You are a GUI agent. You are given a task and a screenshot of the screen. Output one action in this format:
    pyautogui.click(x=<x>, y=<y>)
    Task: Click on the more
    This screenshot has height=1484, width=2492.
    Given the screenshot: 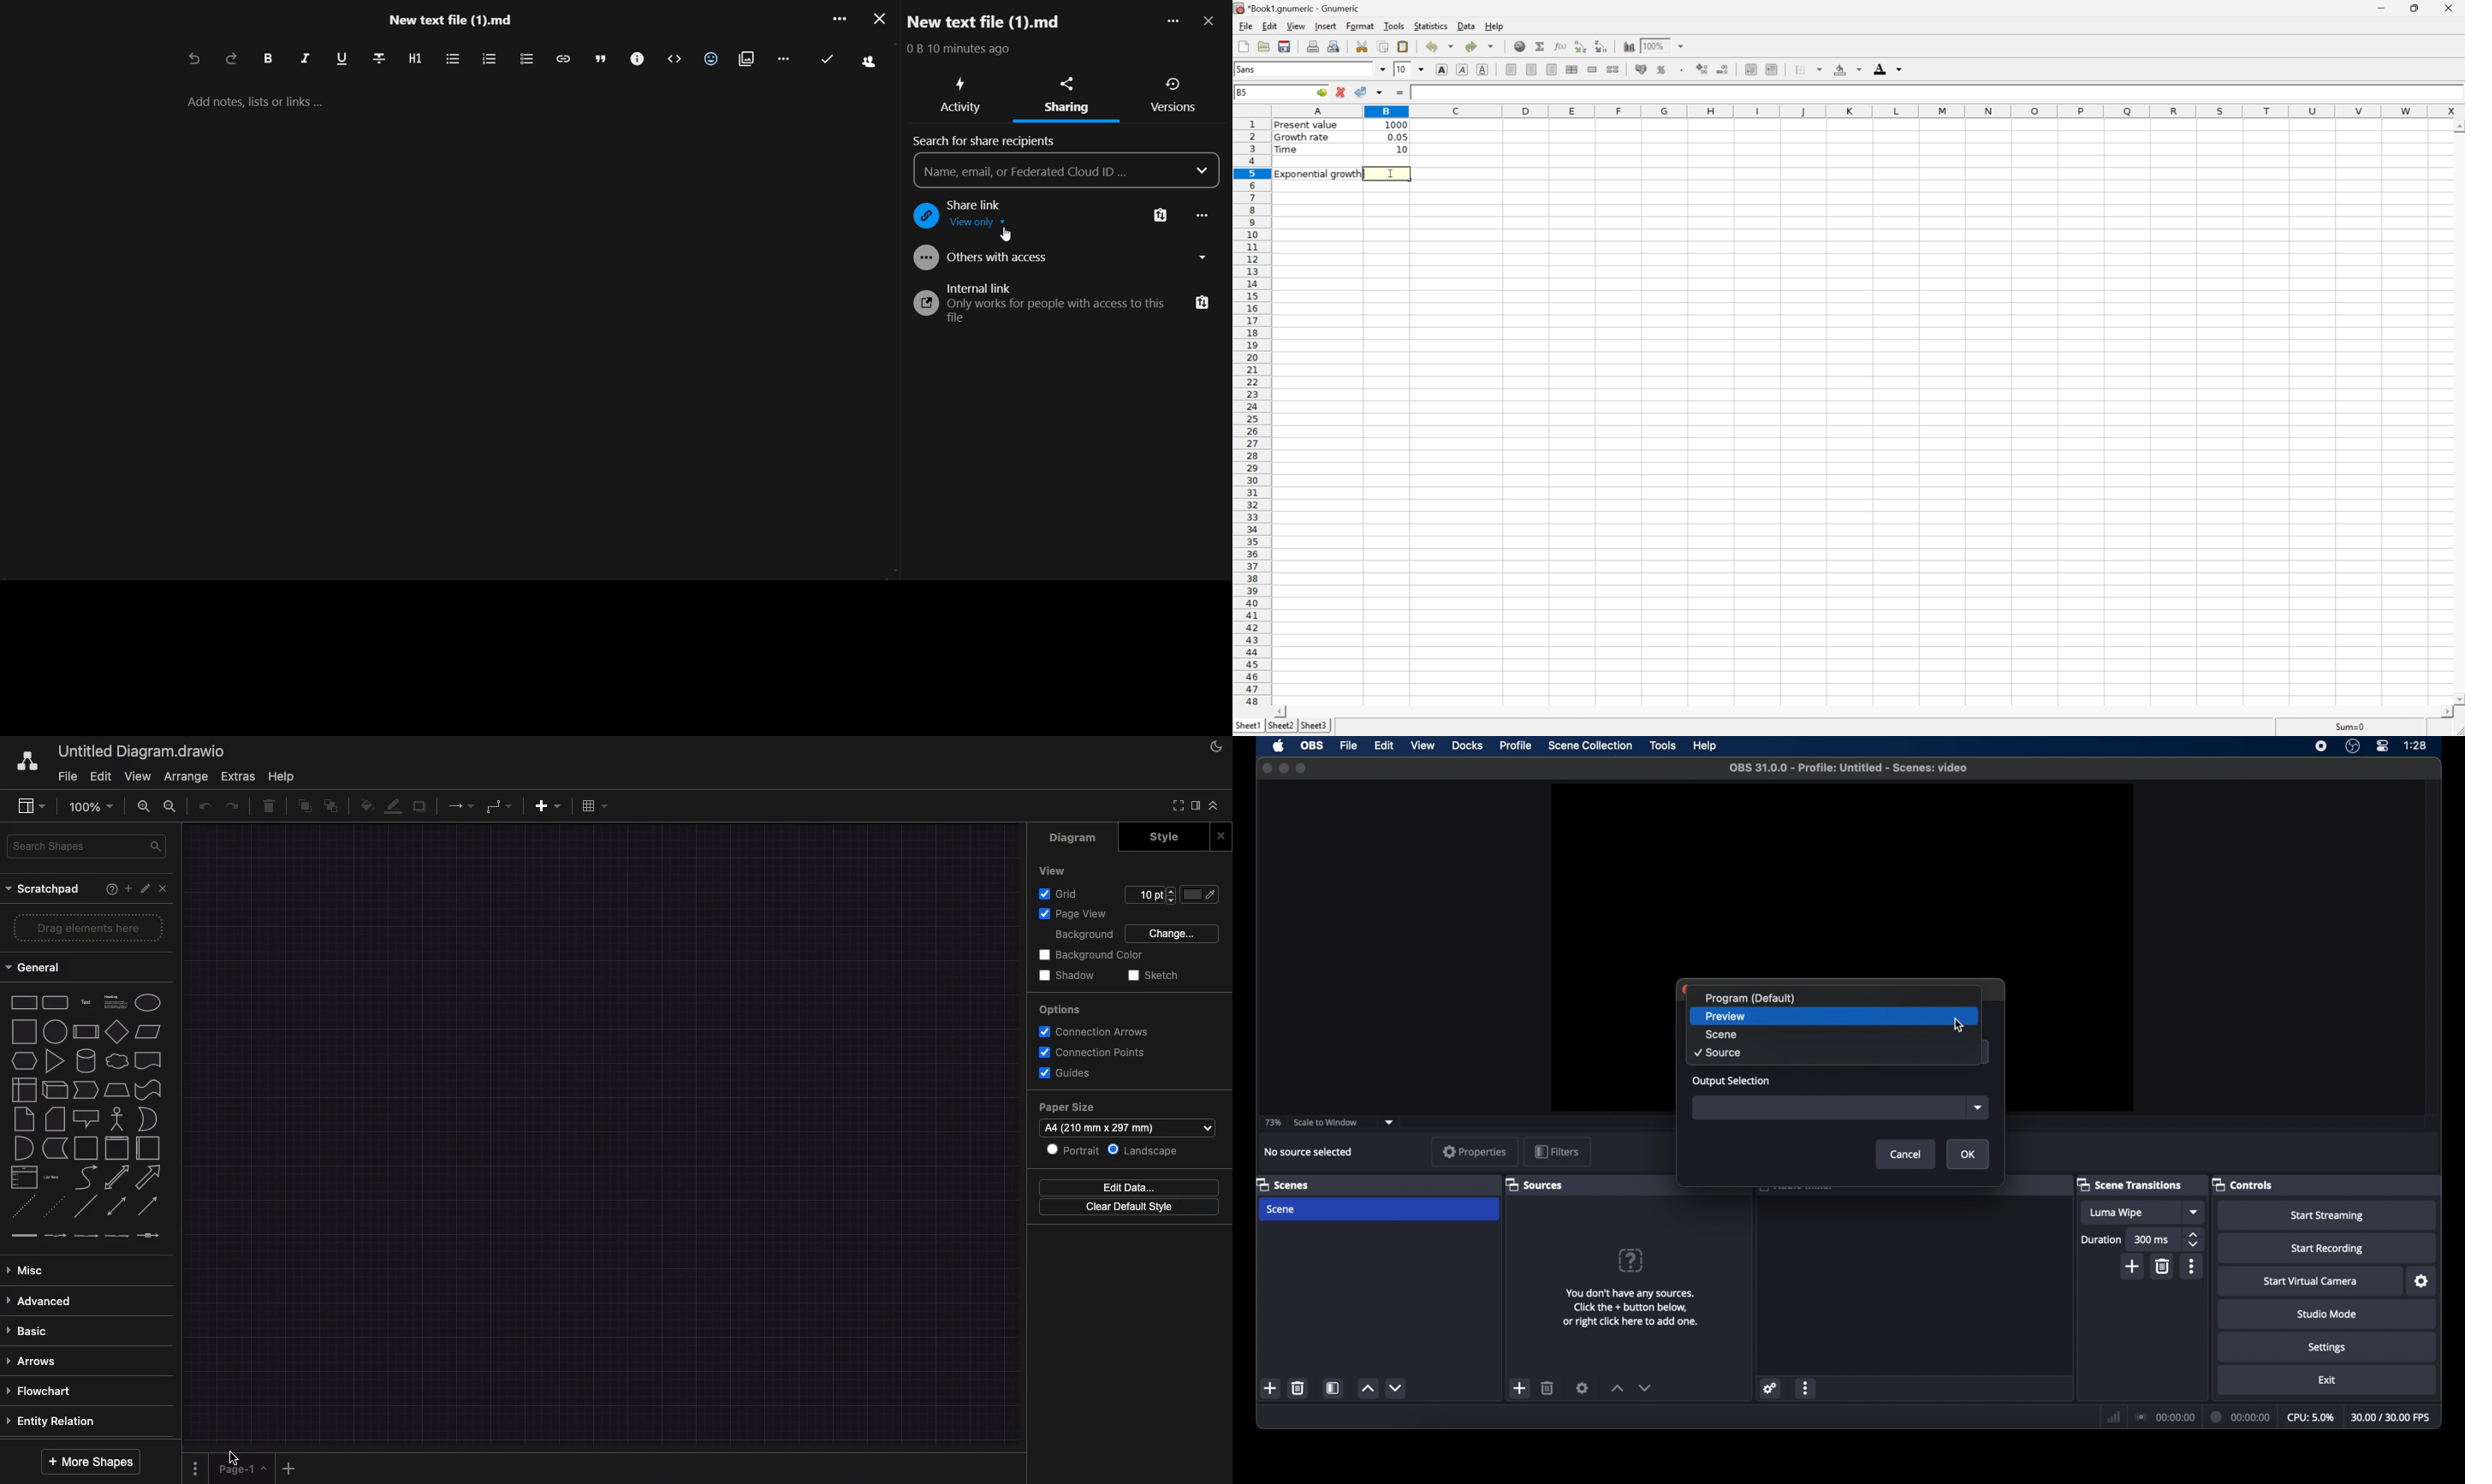 What is the action you would take?
    pyautogui.click(x=1168, y=22)
    